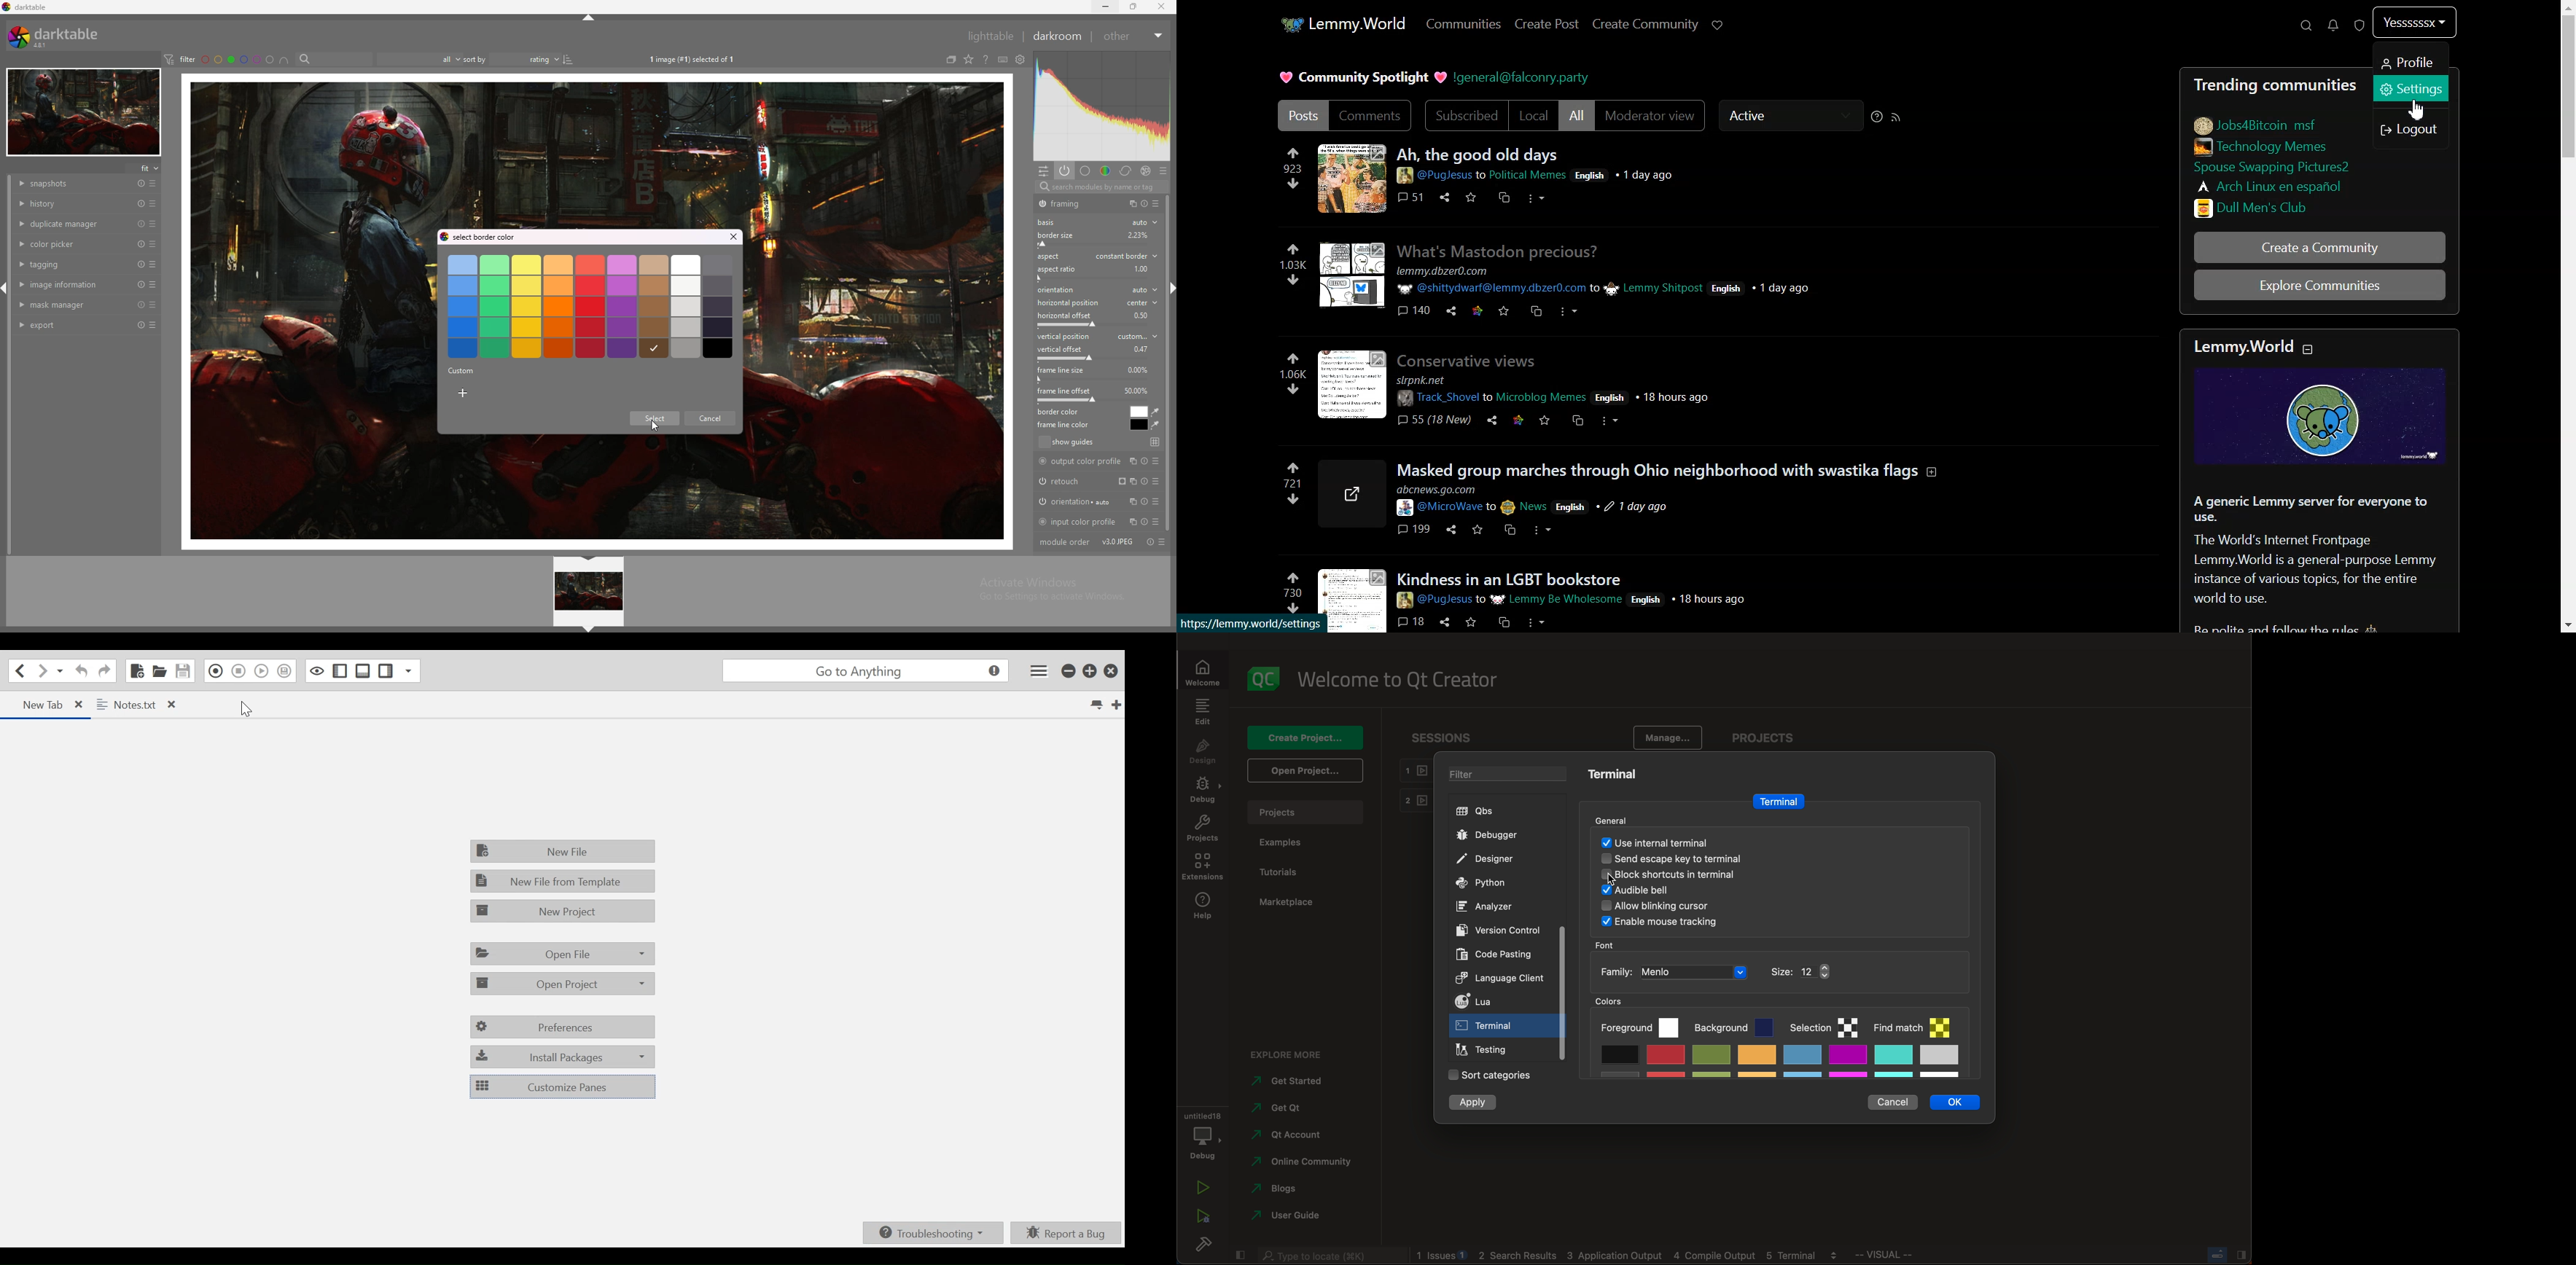  I want to click on extensions, so click(1205, 868).